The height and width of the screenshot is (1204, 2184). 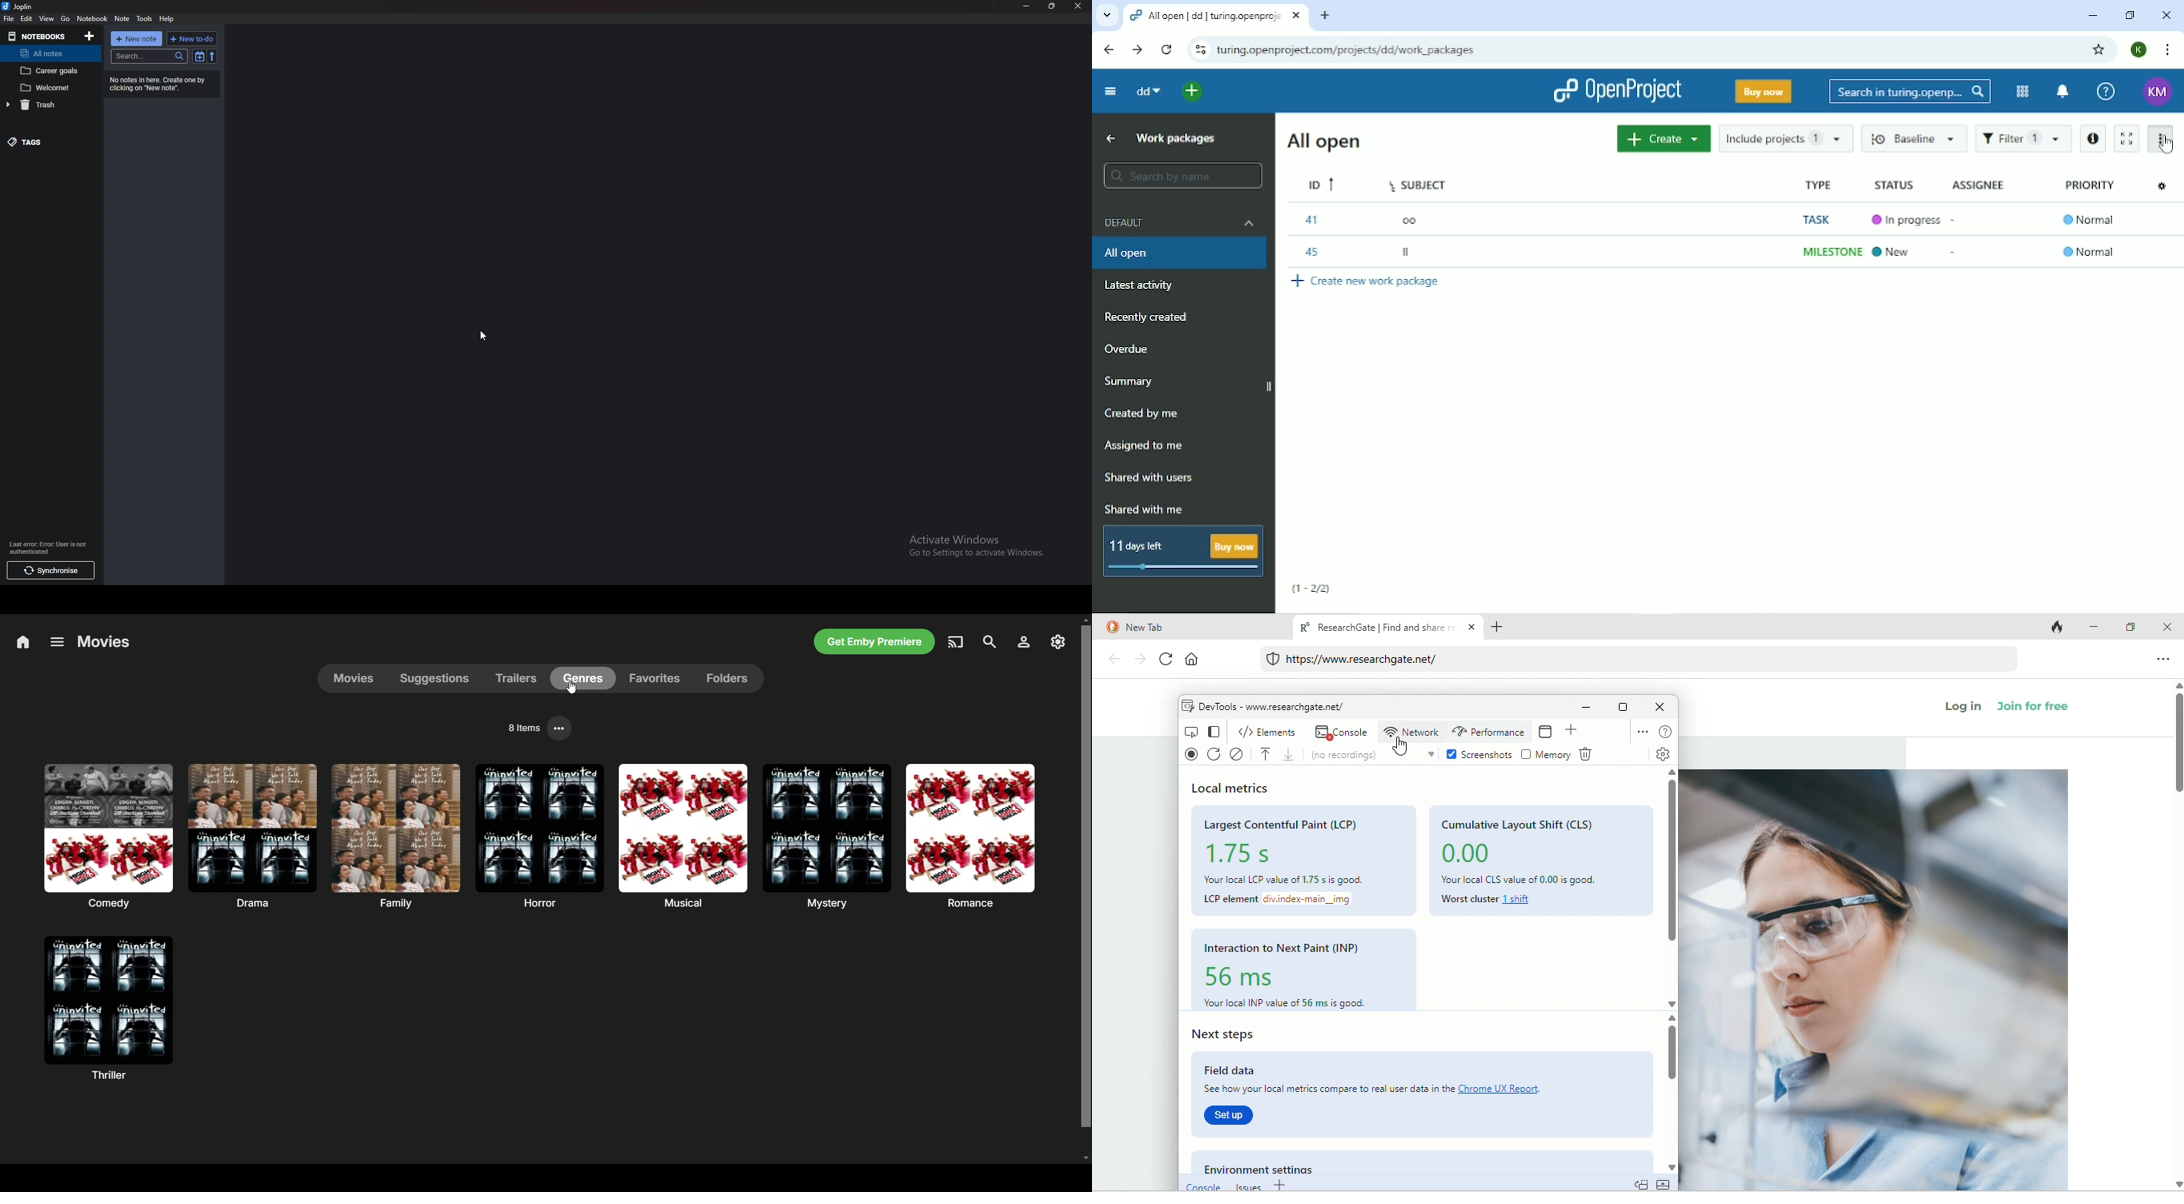 I want to click on -, so click(x=1960, y=256).